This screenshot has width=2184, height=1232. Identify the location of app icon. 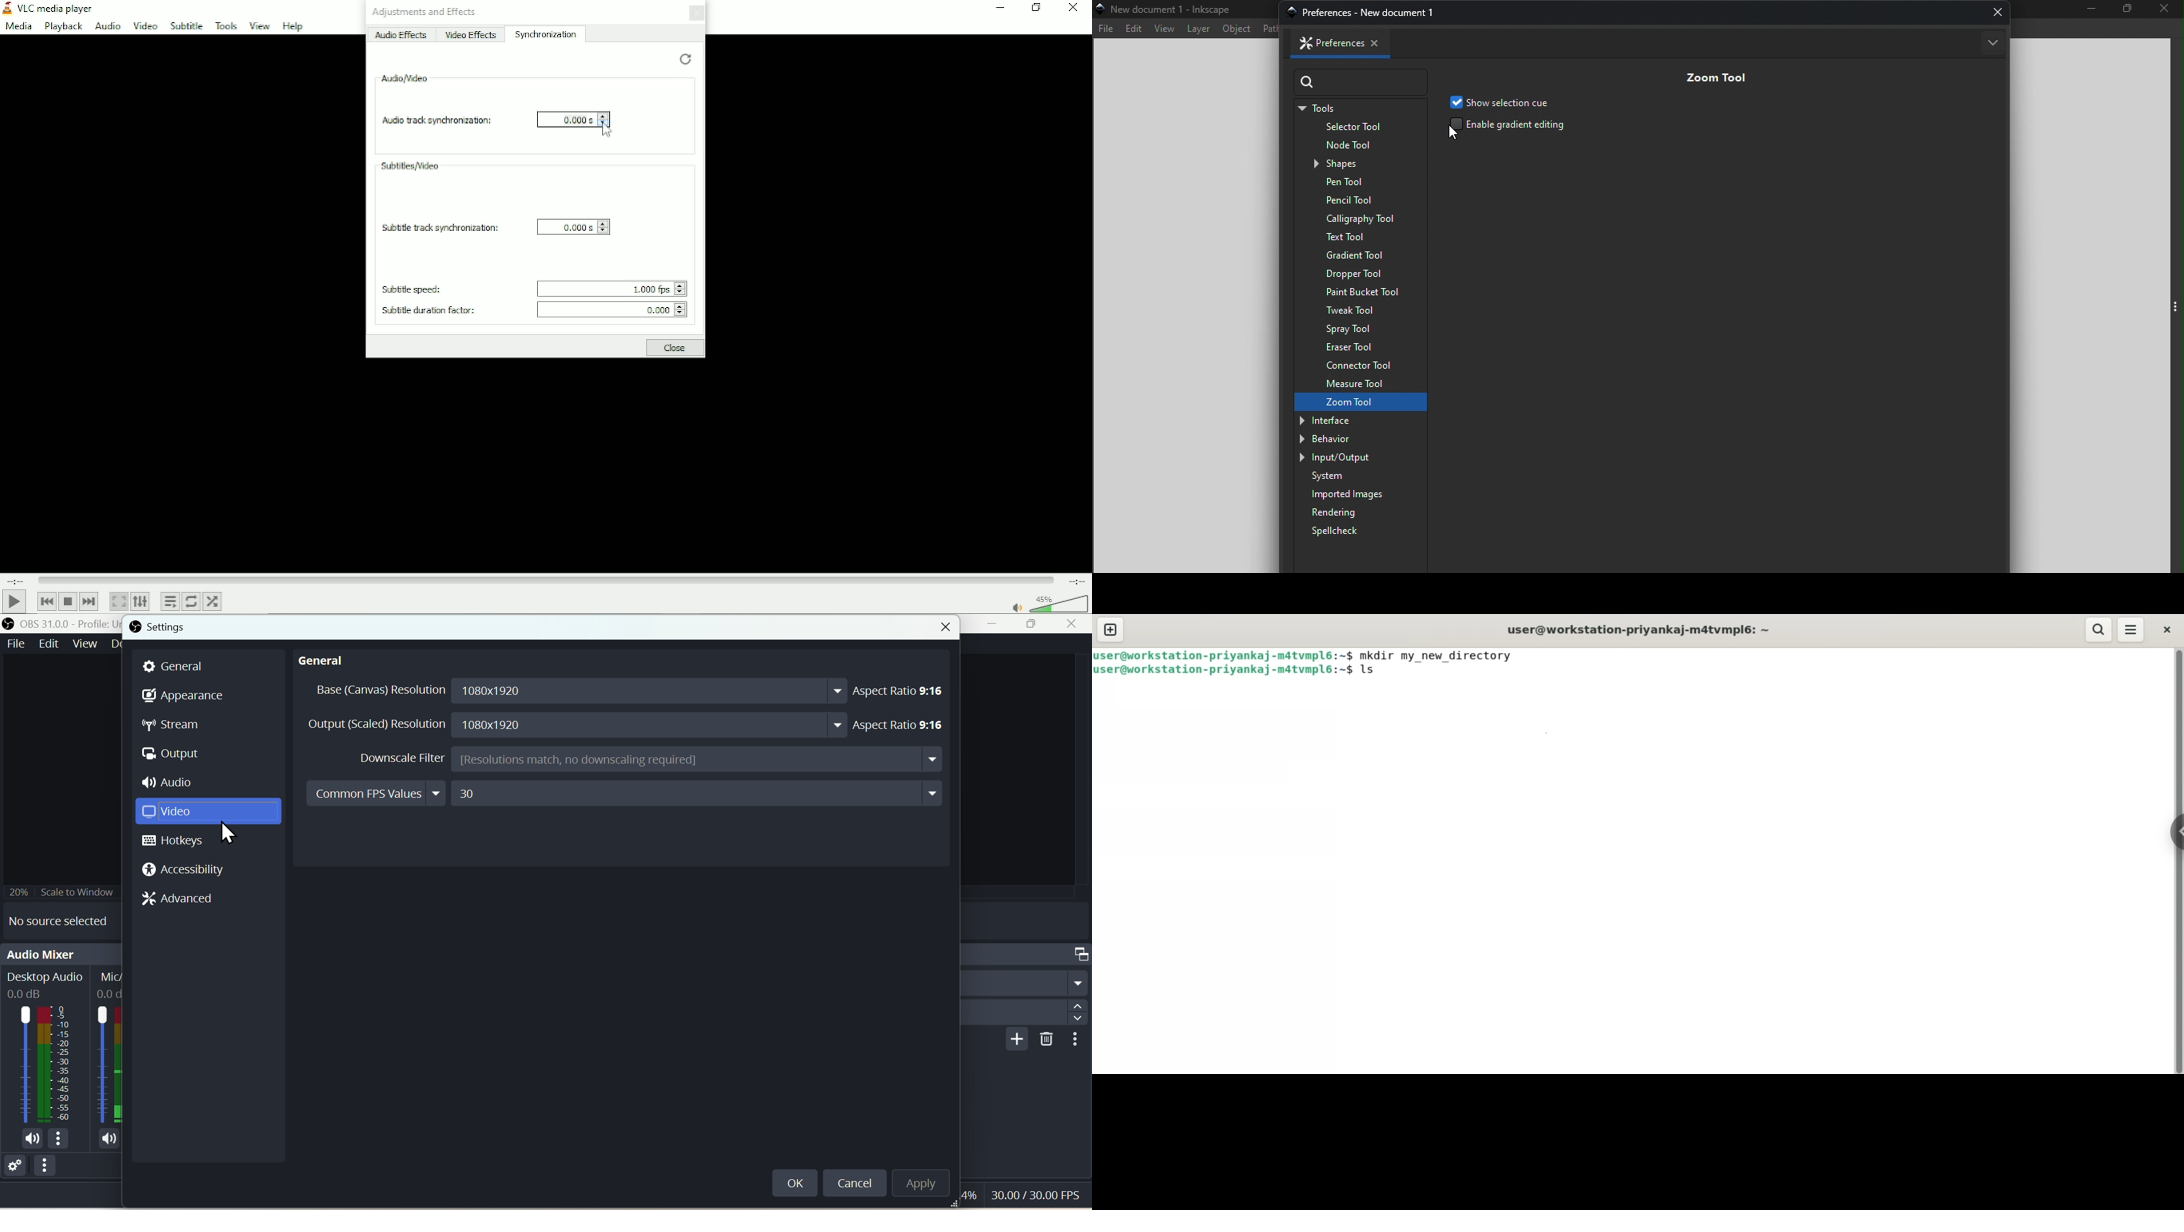
(1291, 11).